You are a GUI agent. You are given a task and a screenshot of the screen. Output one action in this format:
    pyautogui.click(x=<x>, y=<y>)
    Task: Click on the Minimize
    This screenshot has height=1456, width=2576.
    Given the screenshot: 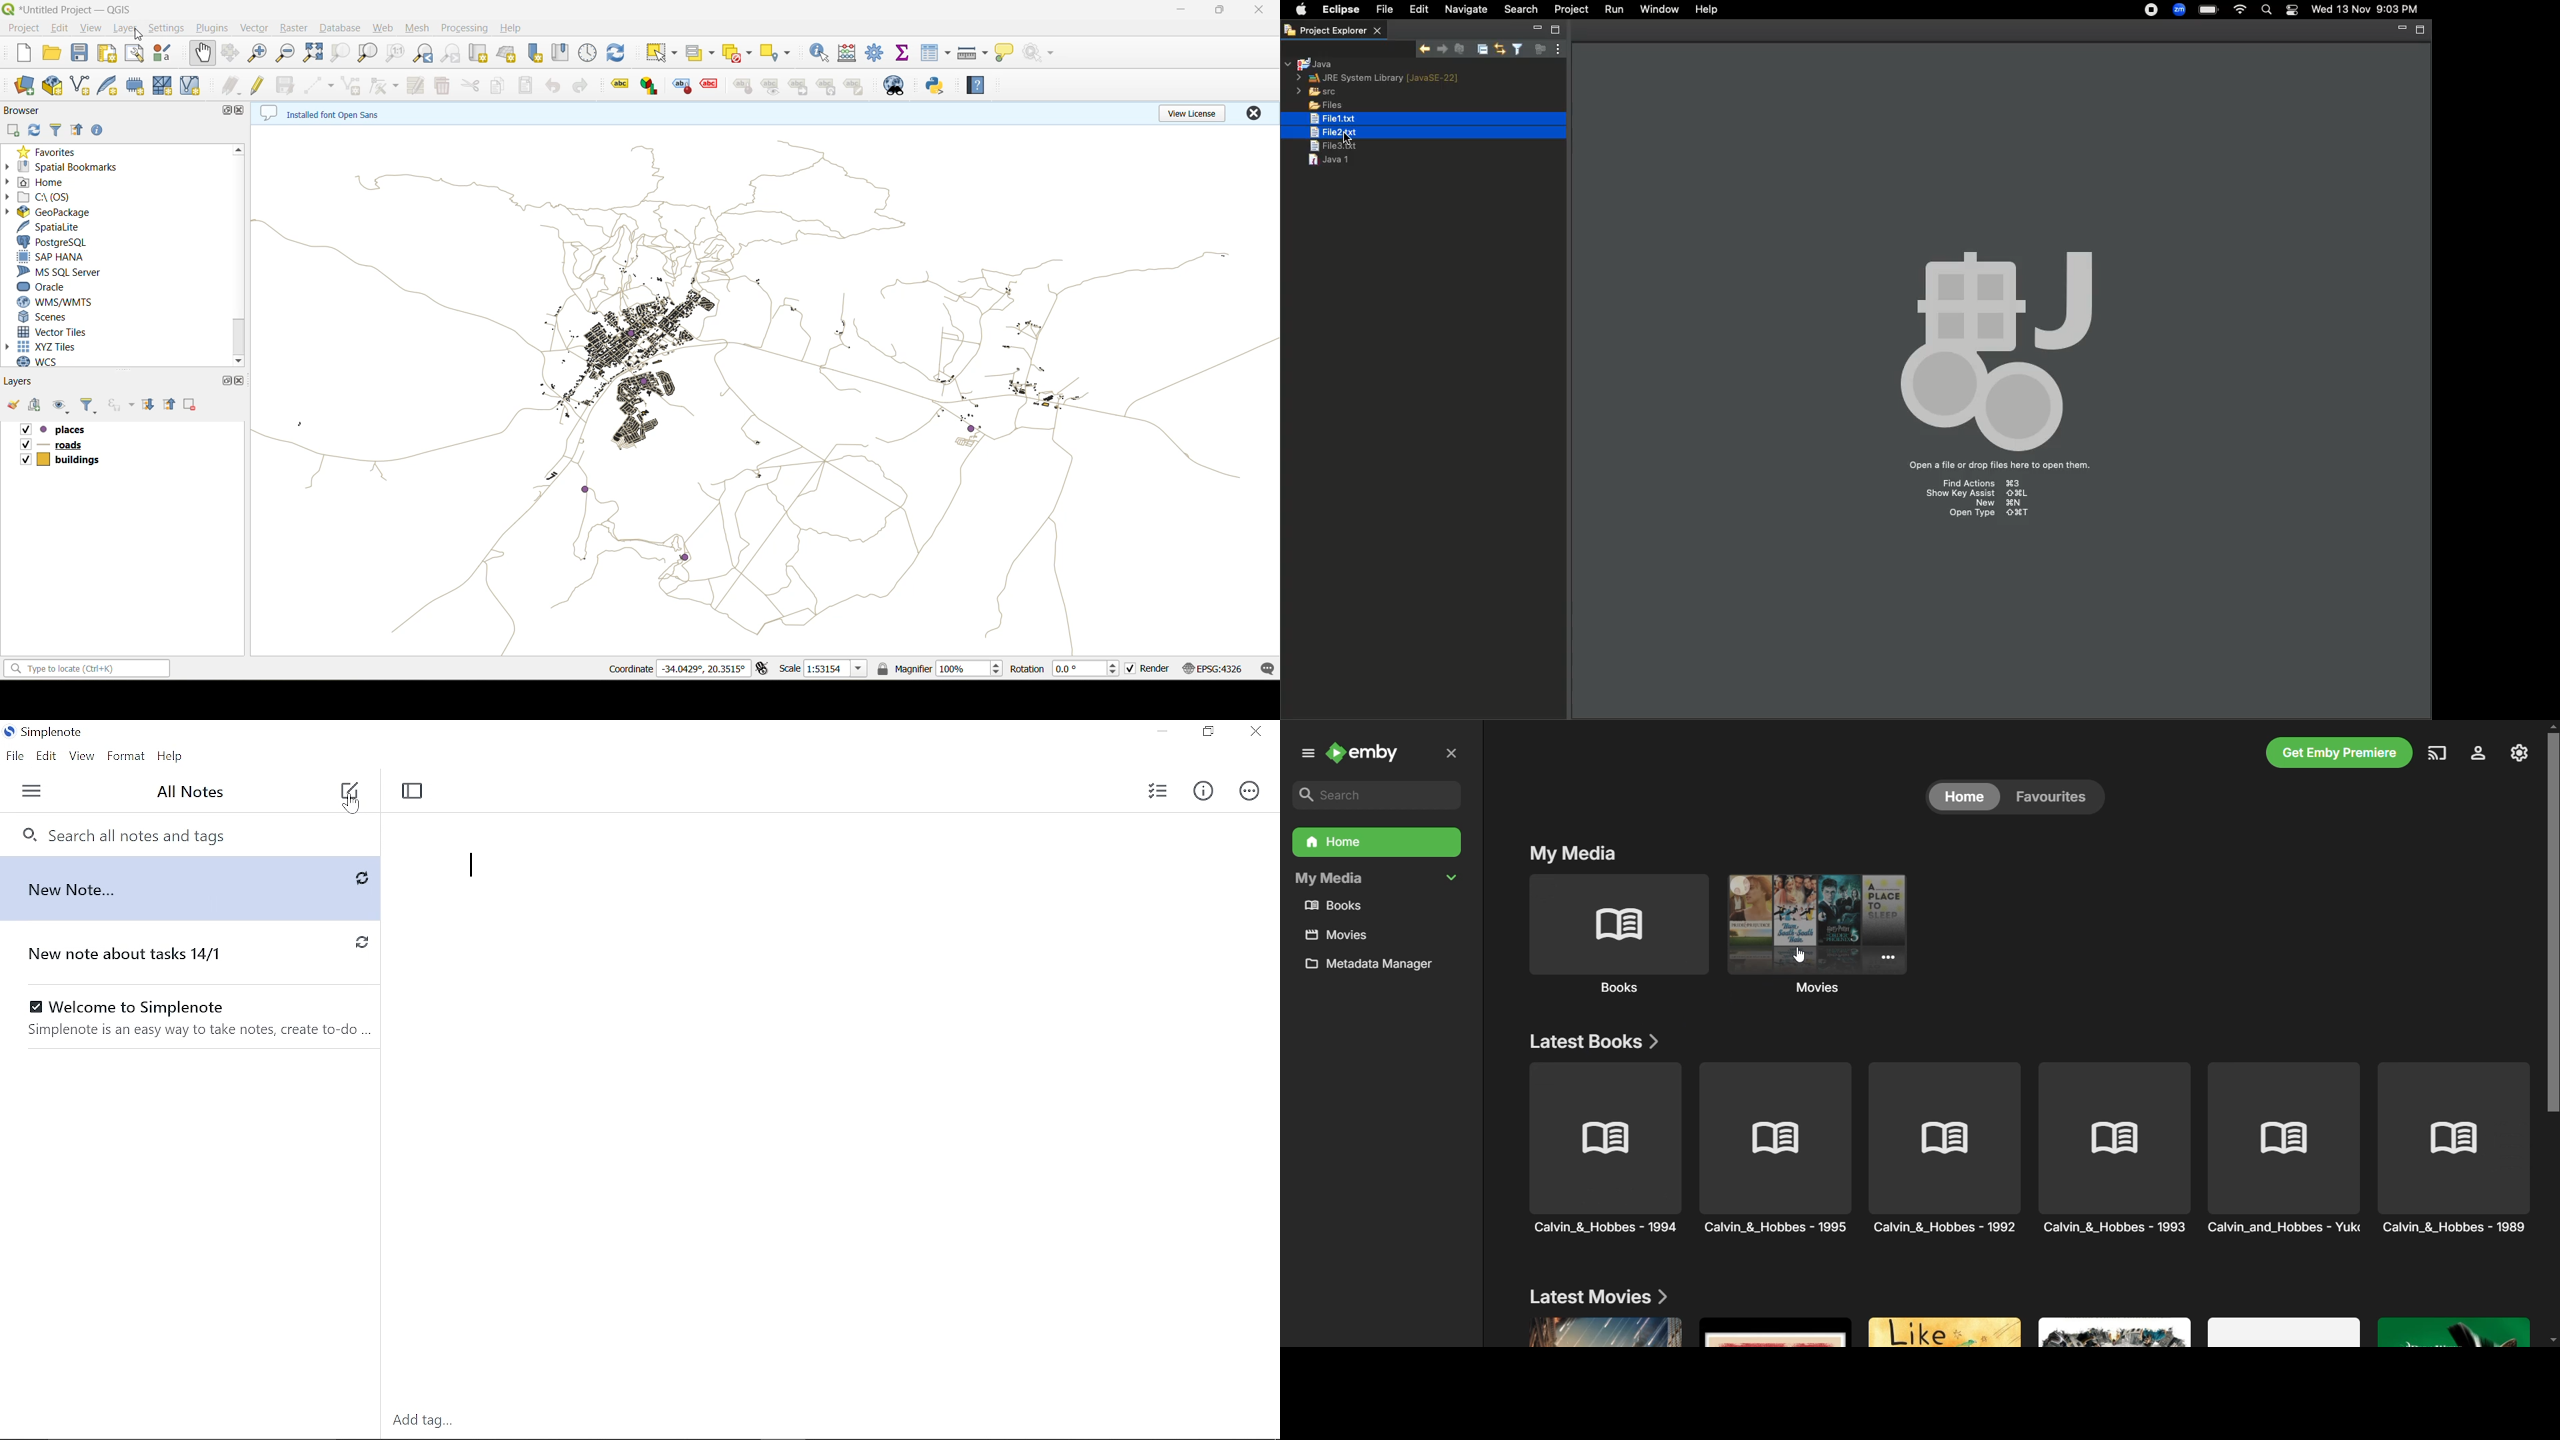 What is the action you would take?
    pyautogui.click(x=1538, y=28)
    